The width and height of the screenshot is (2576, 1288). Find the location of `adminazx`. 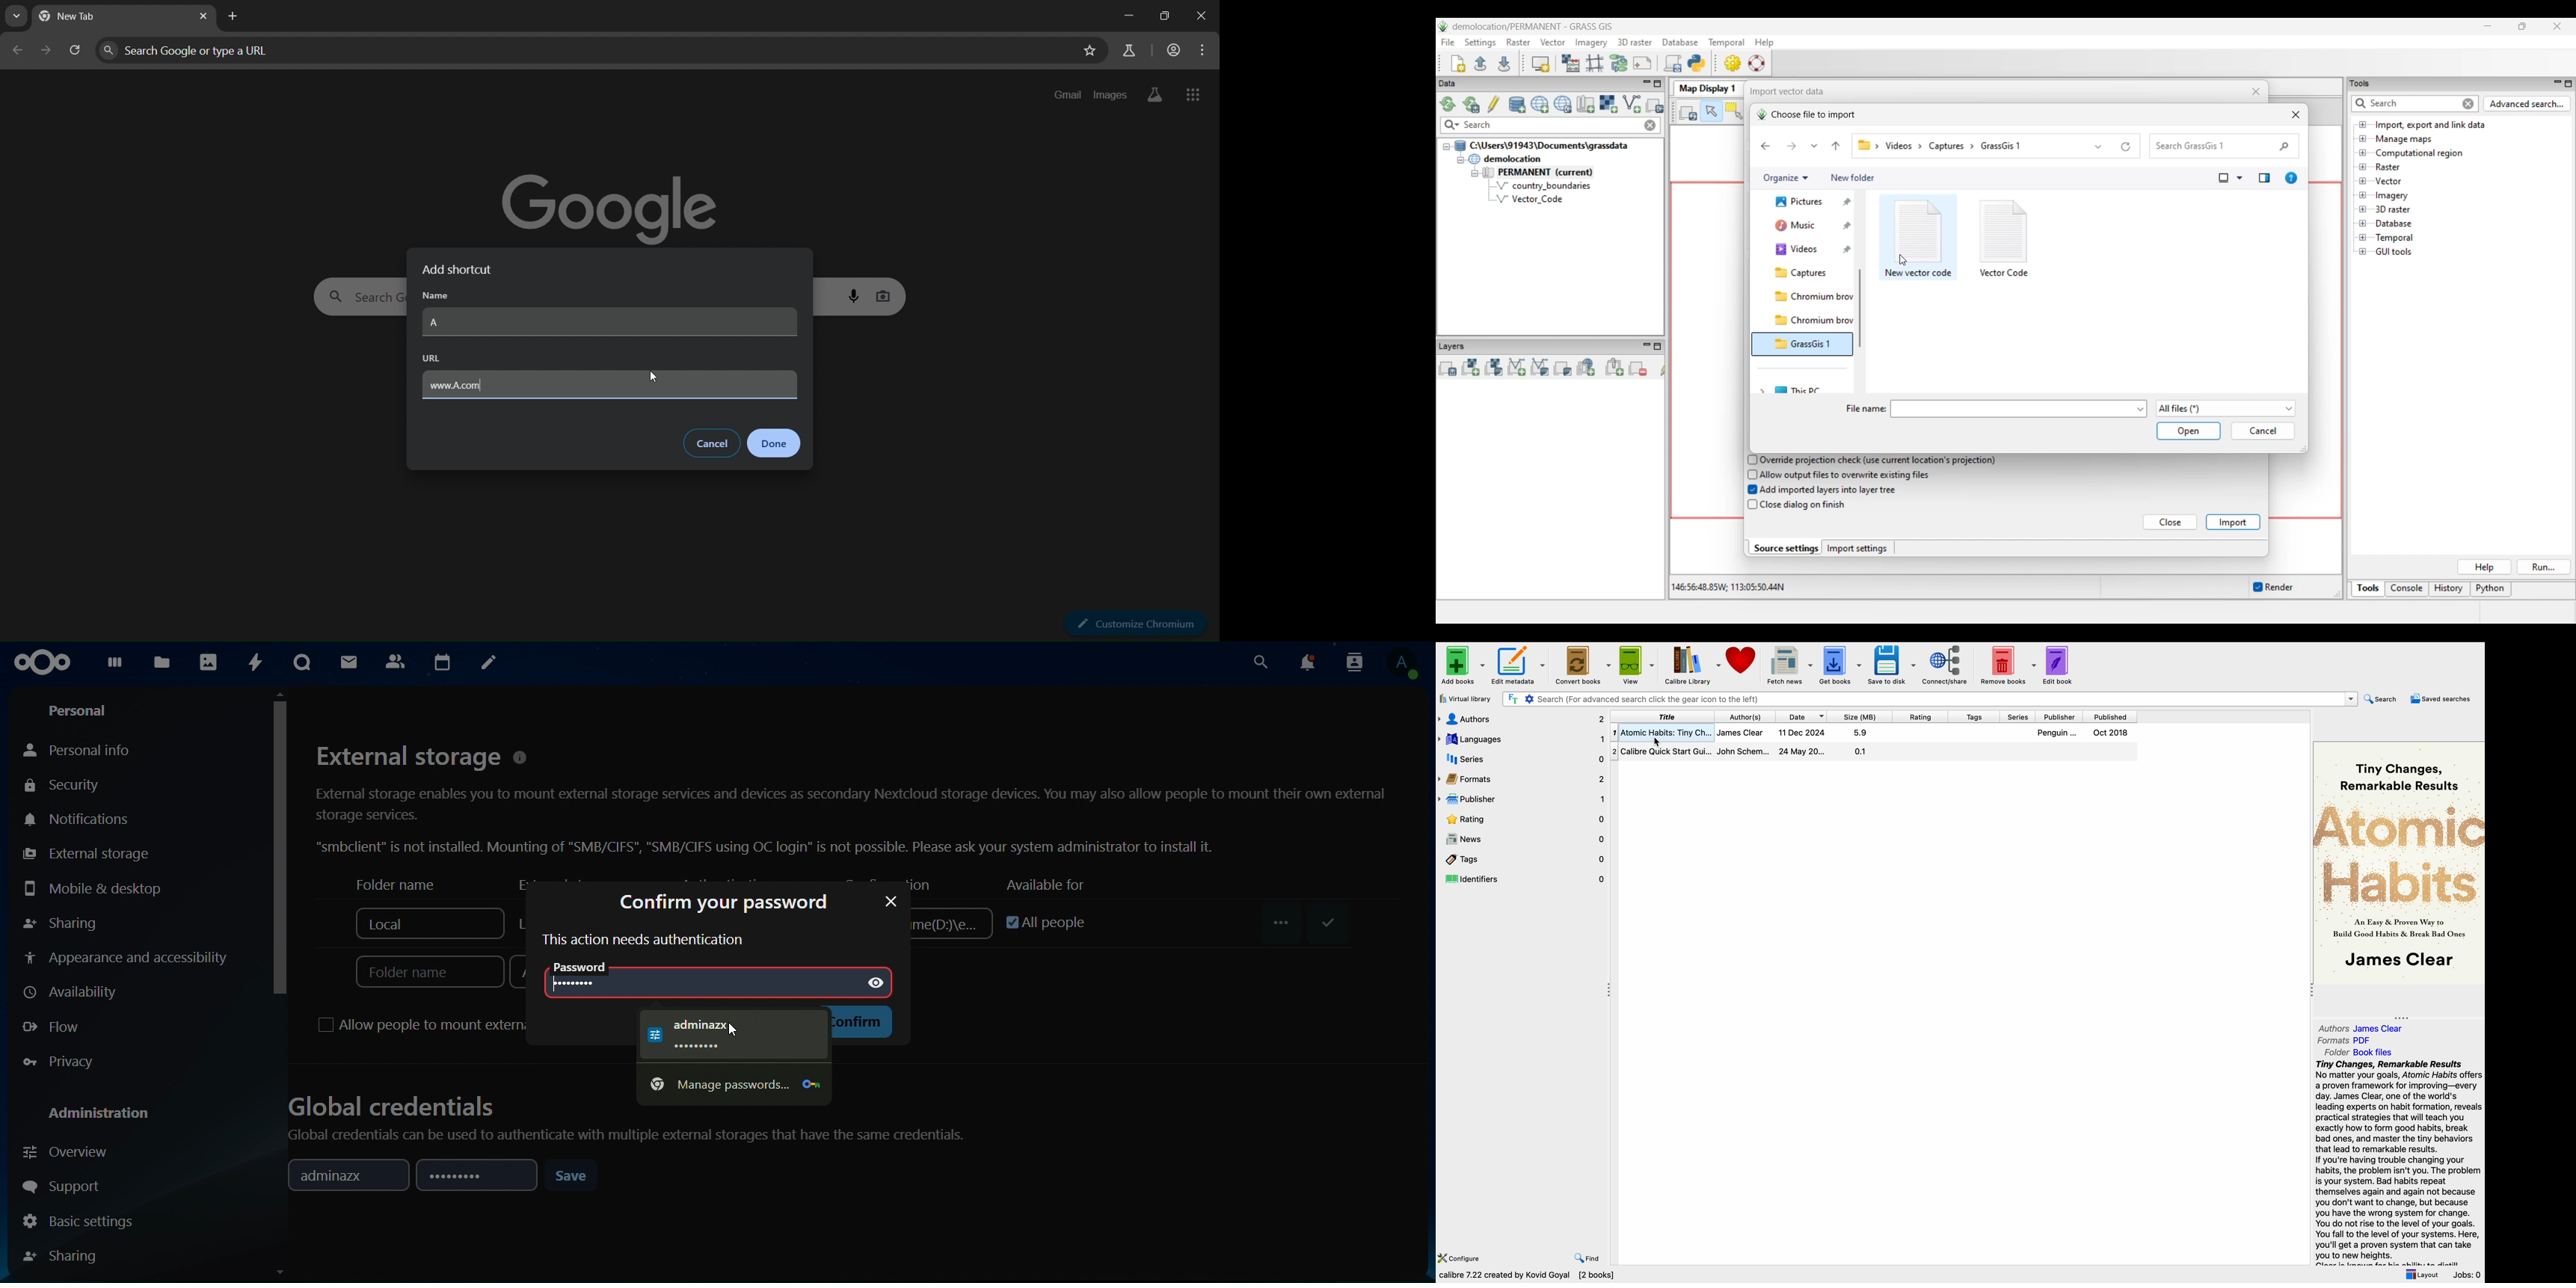

adminazx is located at coordinates (342, 1175).